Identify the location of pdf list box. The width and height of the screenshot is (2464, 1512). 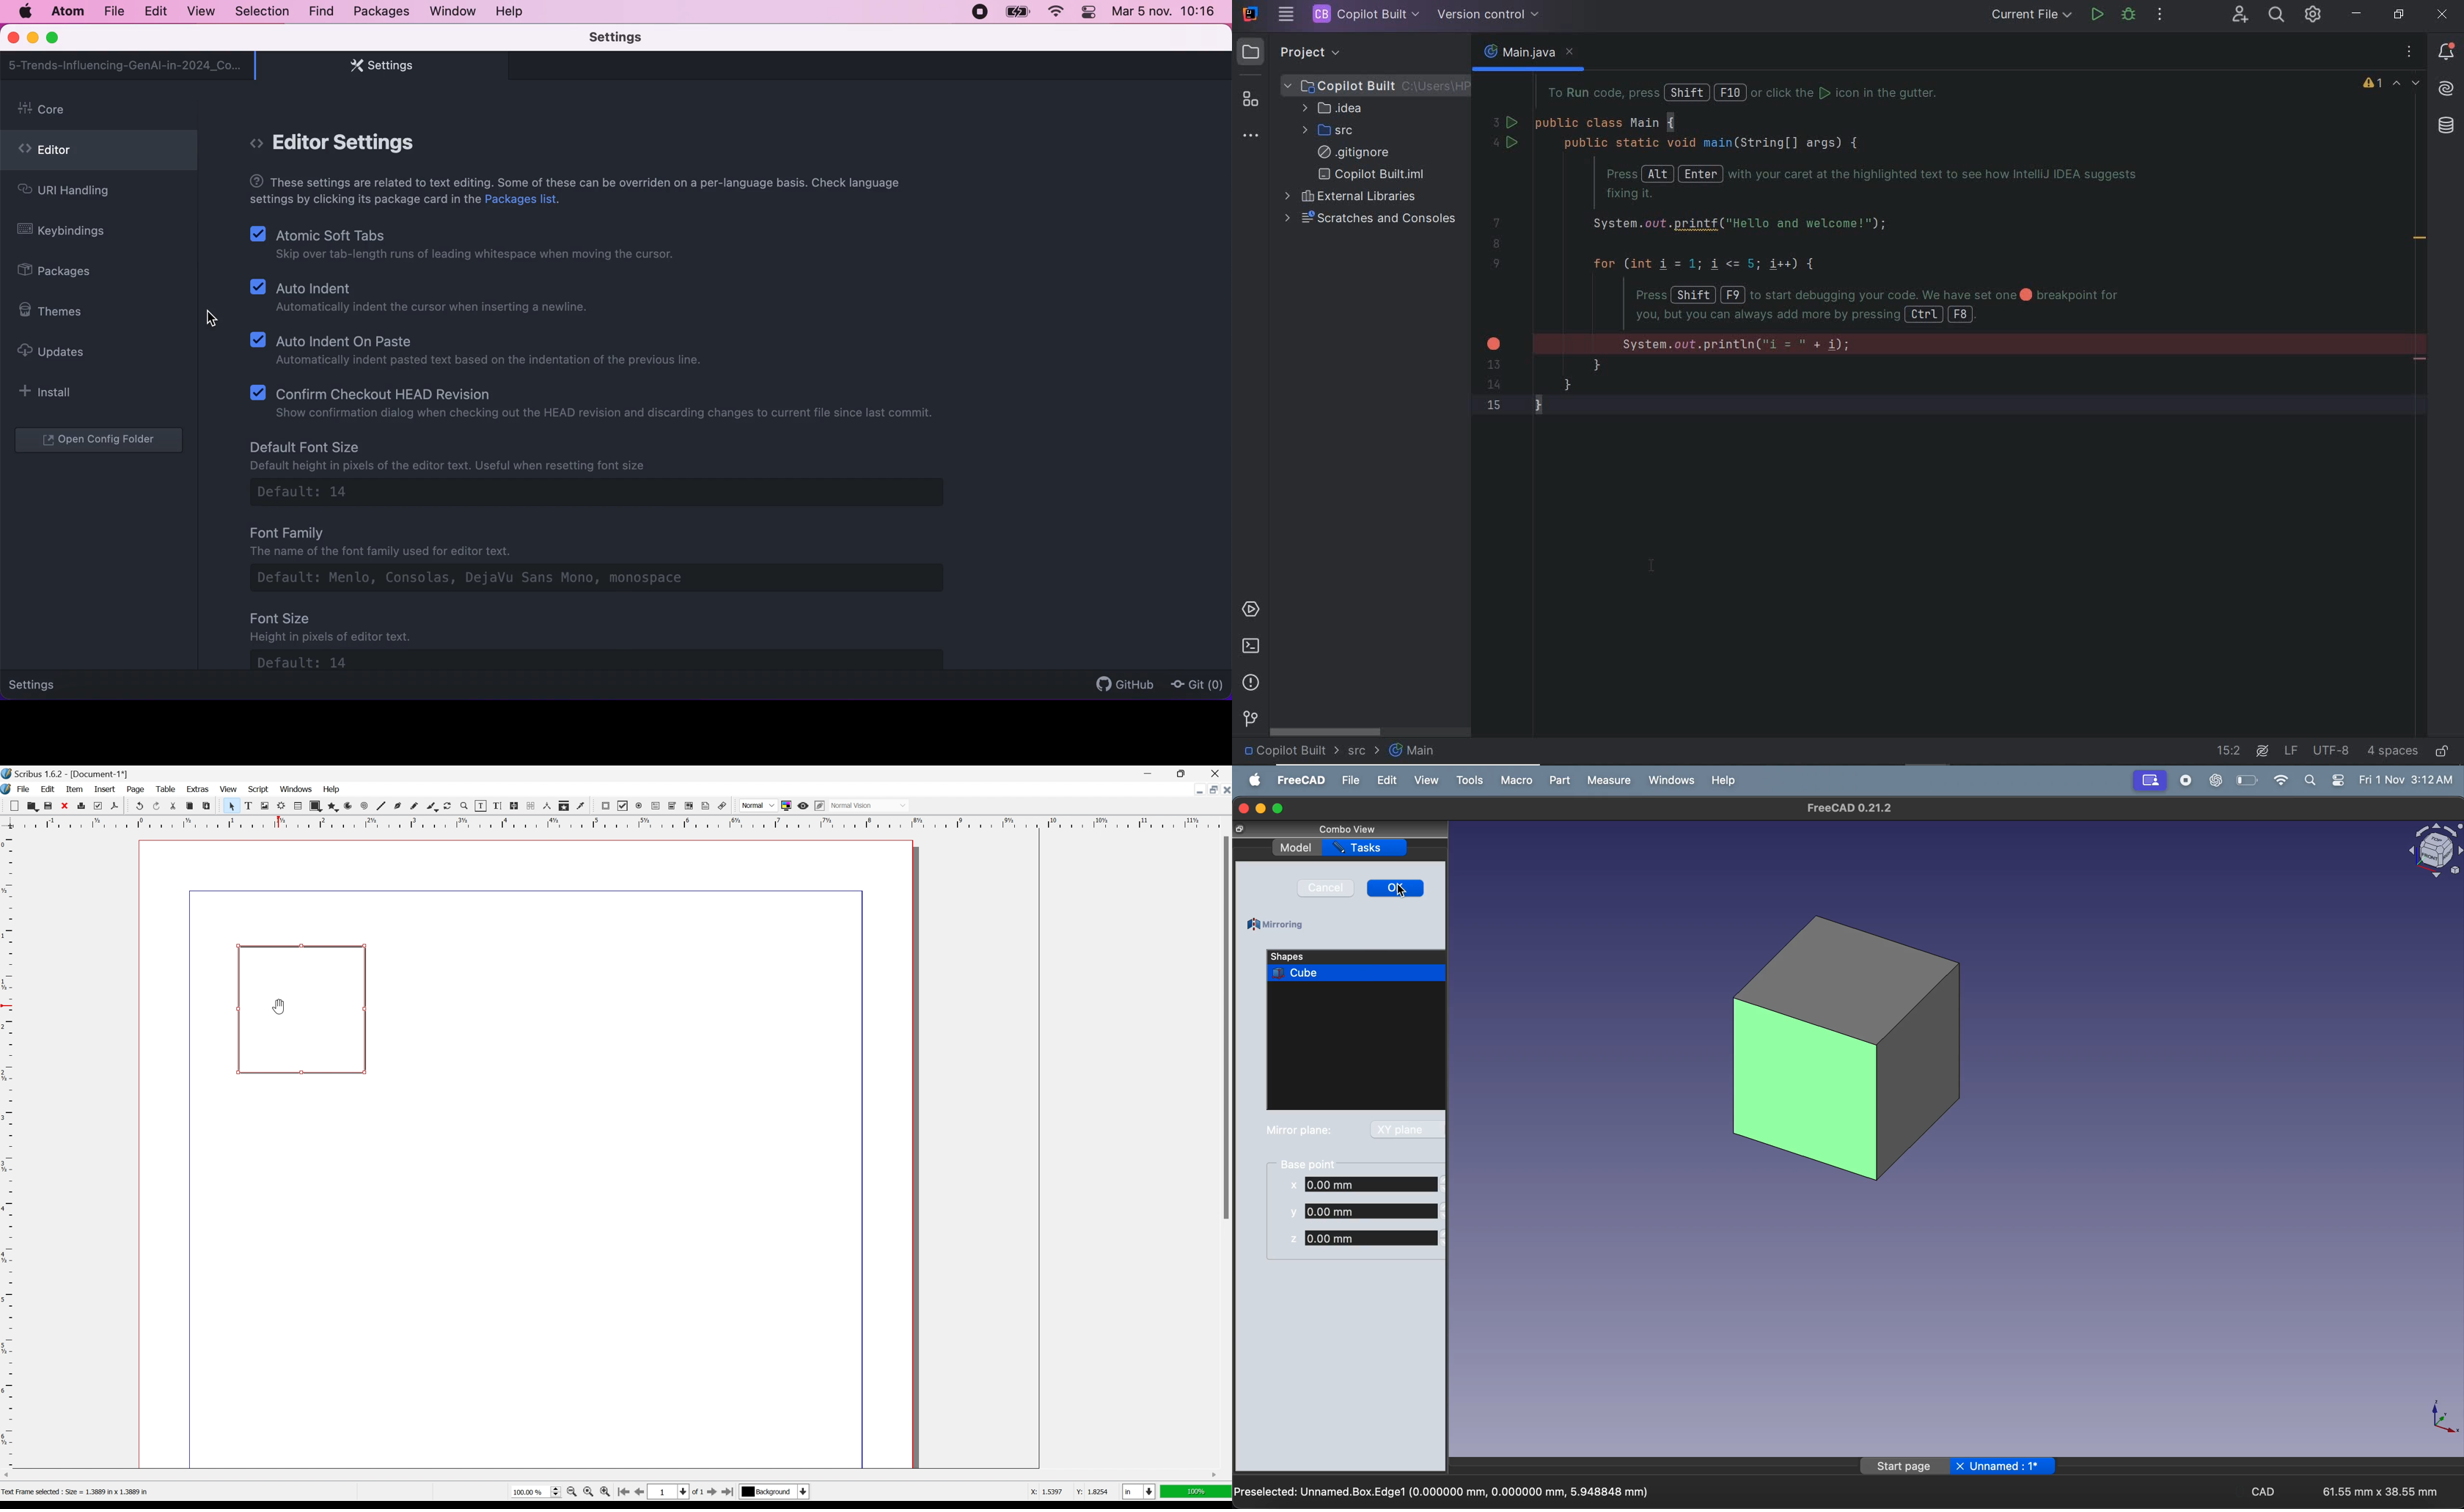
(689, 805).